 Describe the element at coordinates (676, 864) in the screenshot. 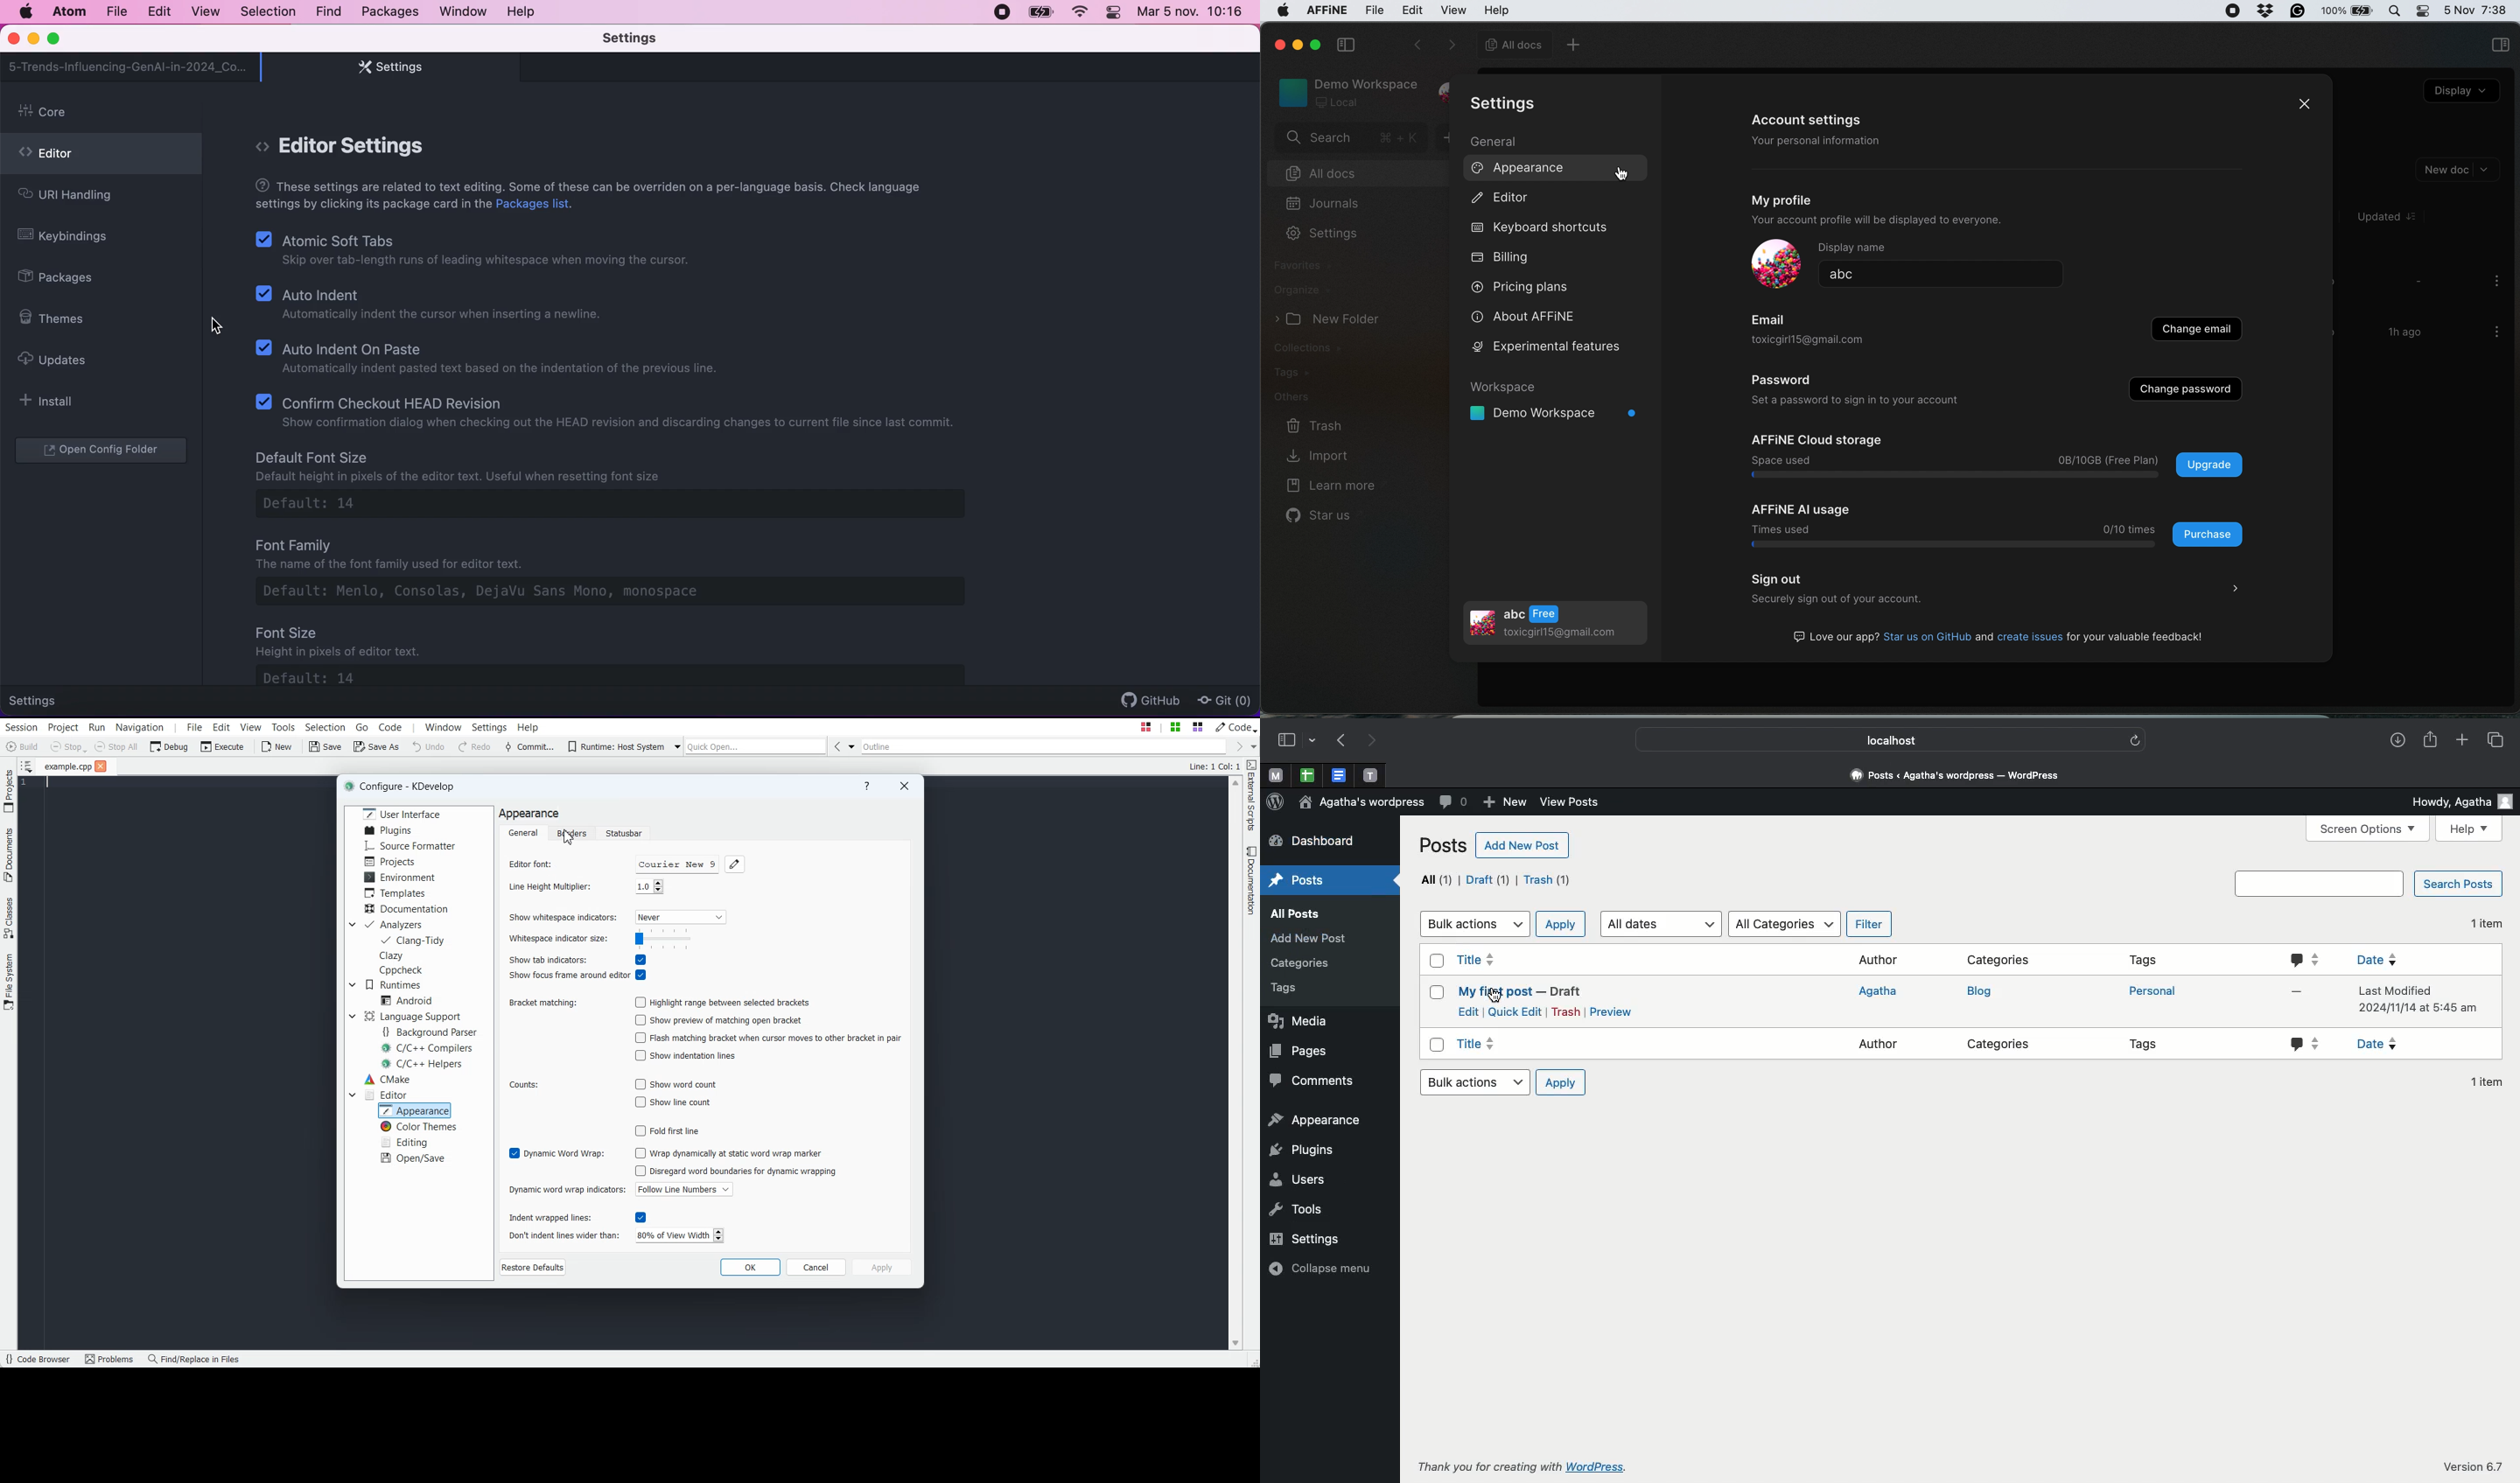

I see `Courier new 9 font name` at that location.